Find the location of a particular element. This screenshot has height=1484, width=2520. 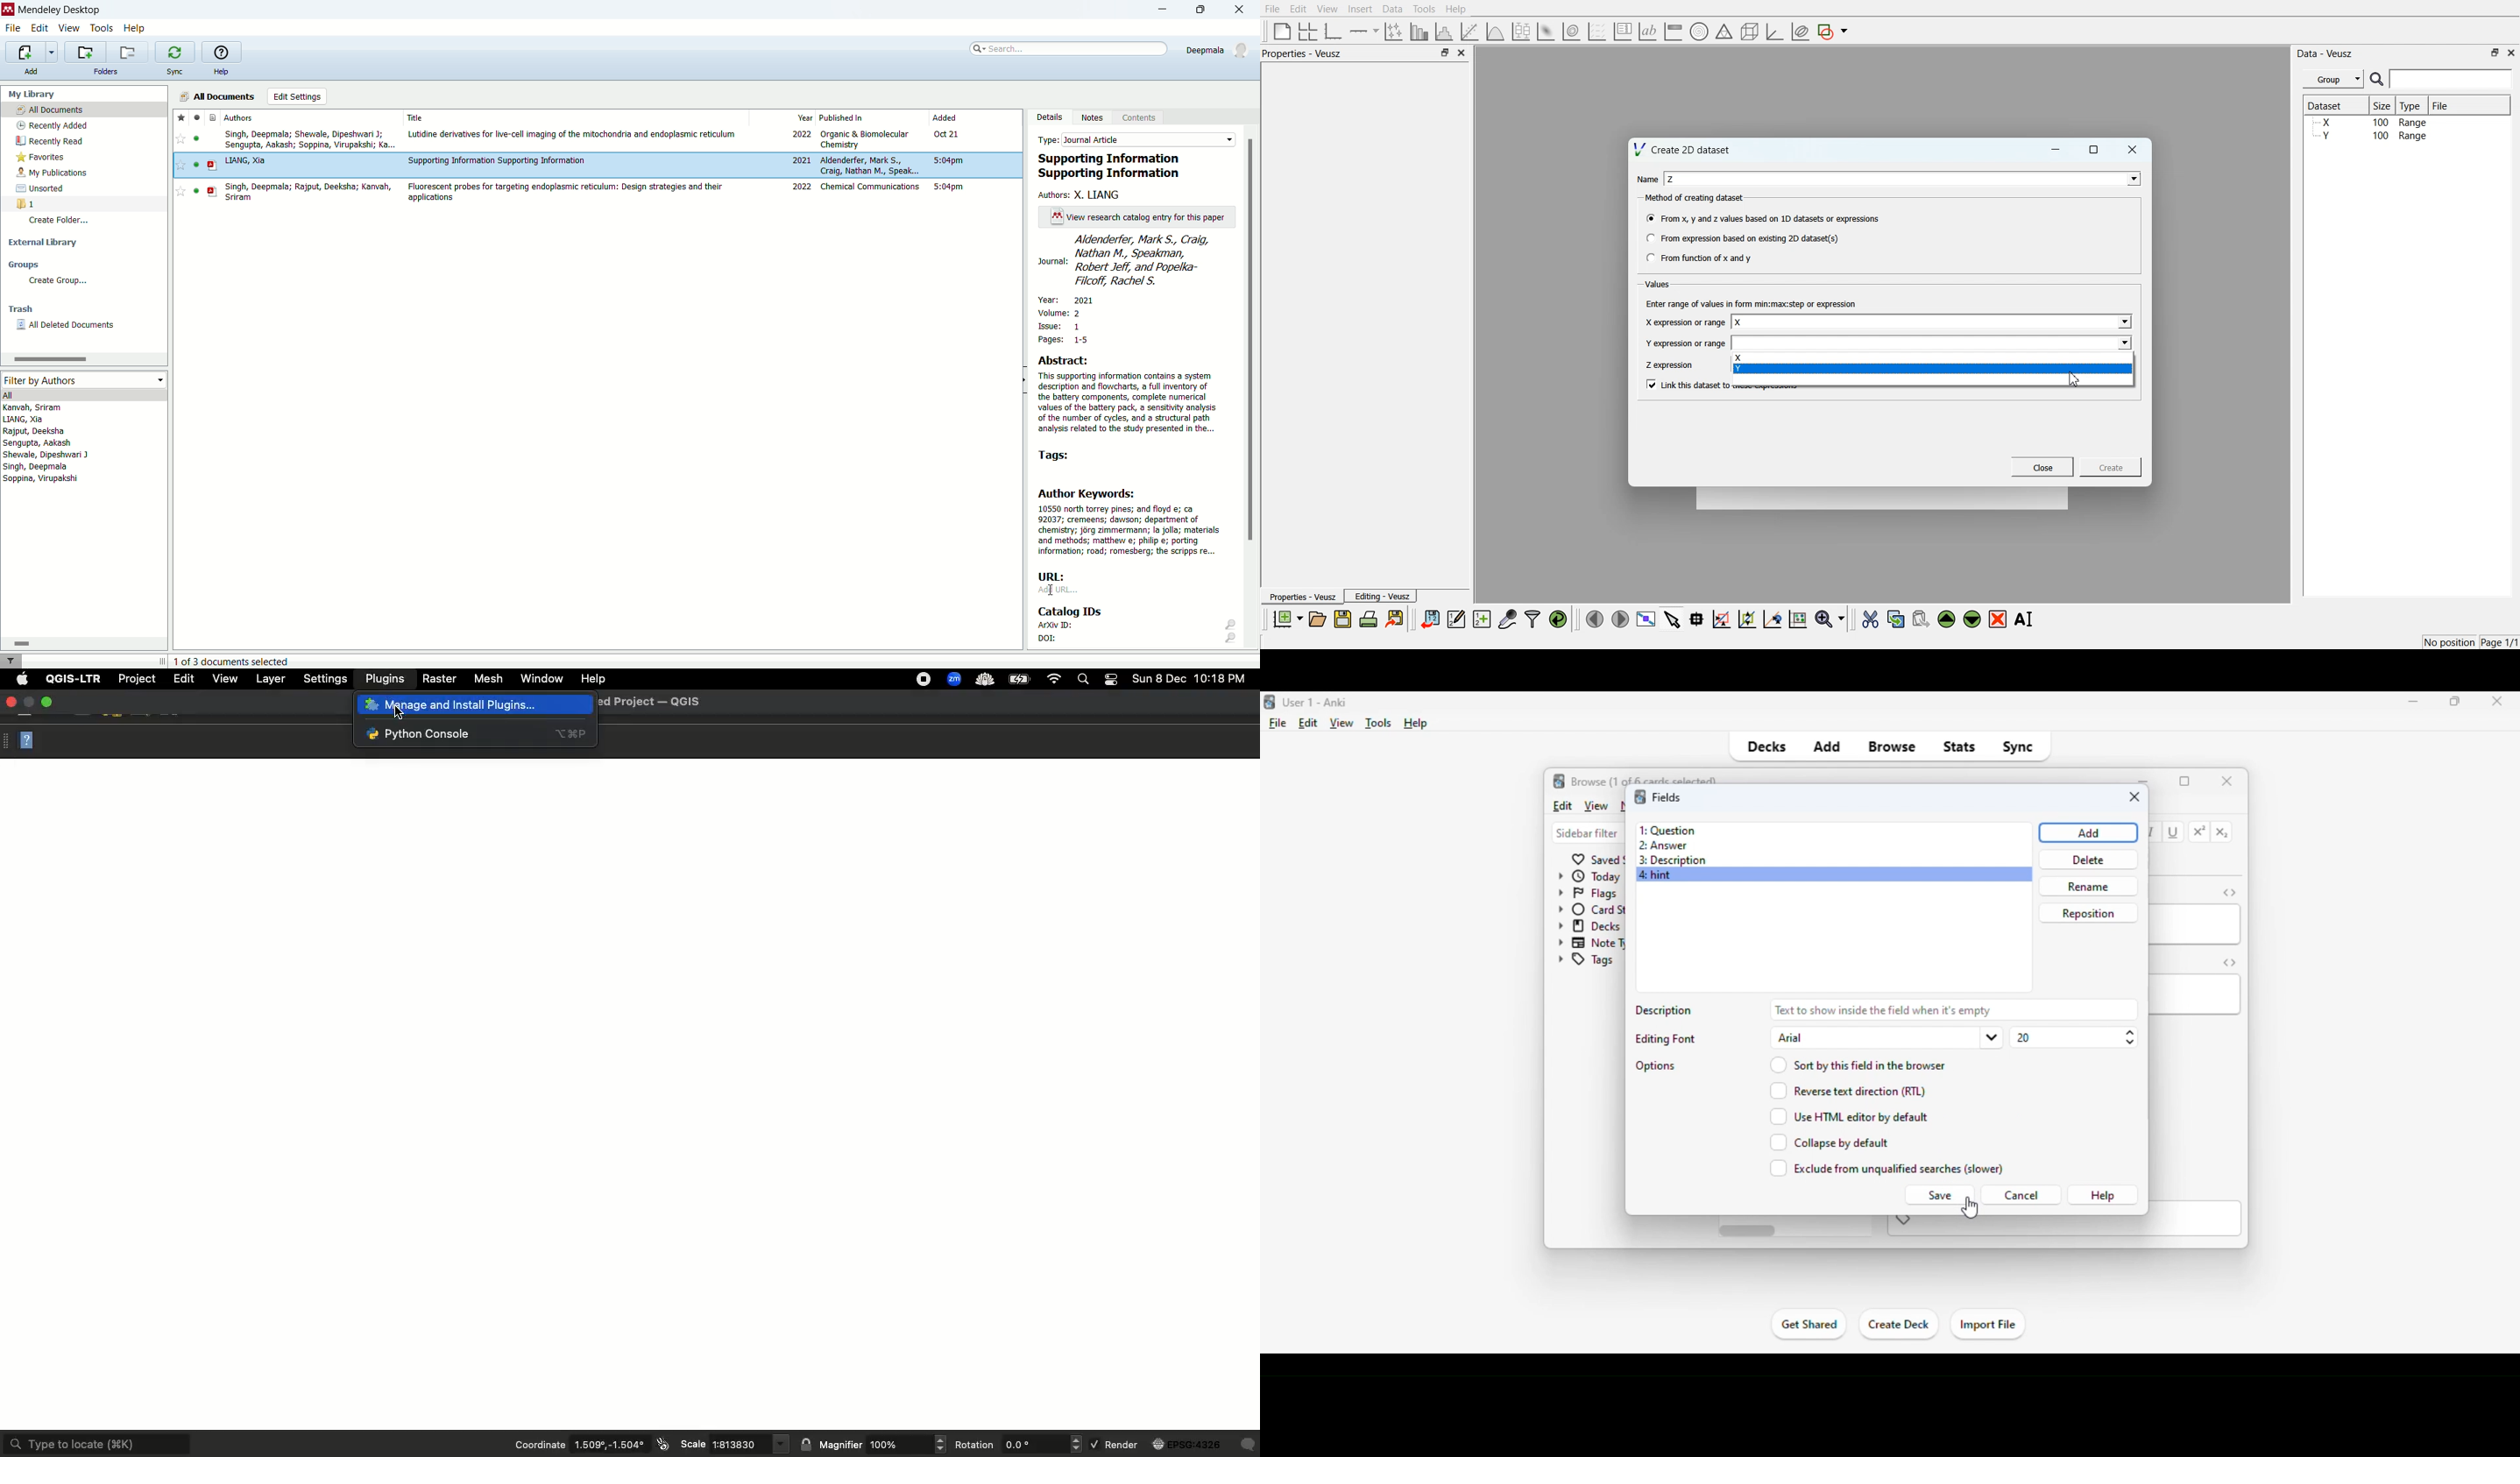

Save the document is located at coordinates (1343, 619).